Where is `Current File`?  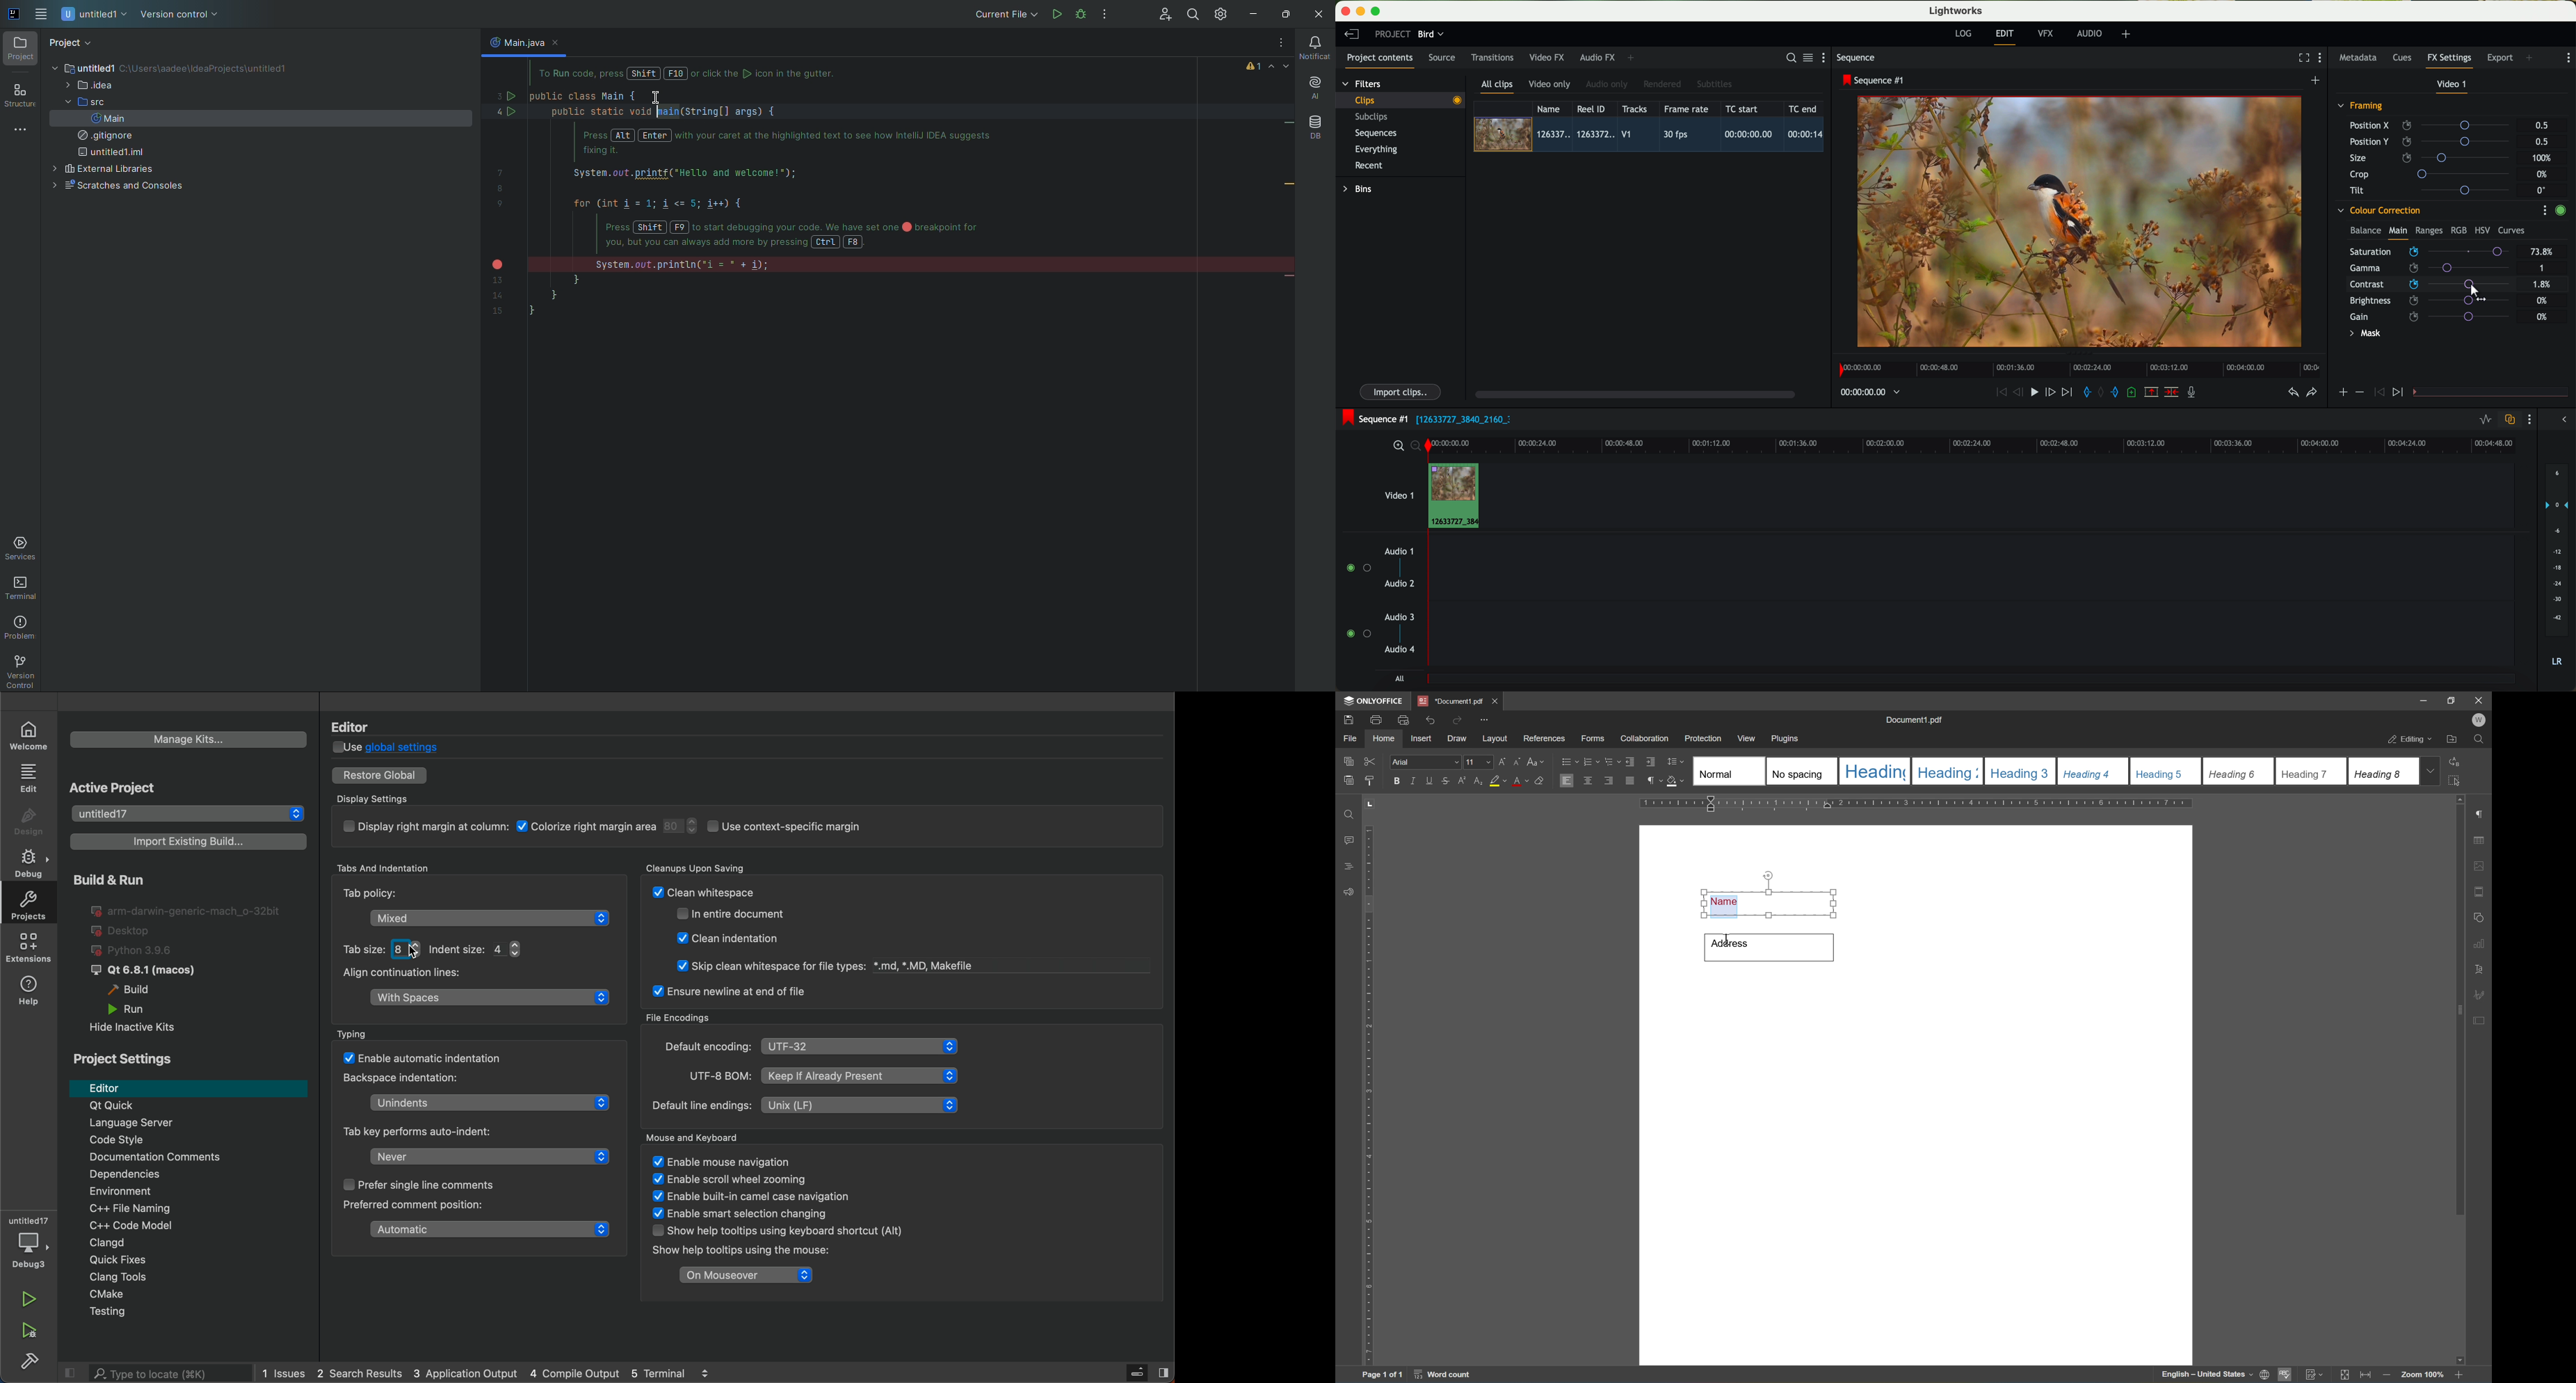
Current File is located at coordinates (1004, 14).